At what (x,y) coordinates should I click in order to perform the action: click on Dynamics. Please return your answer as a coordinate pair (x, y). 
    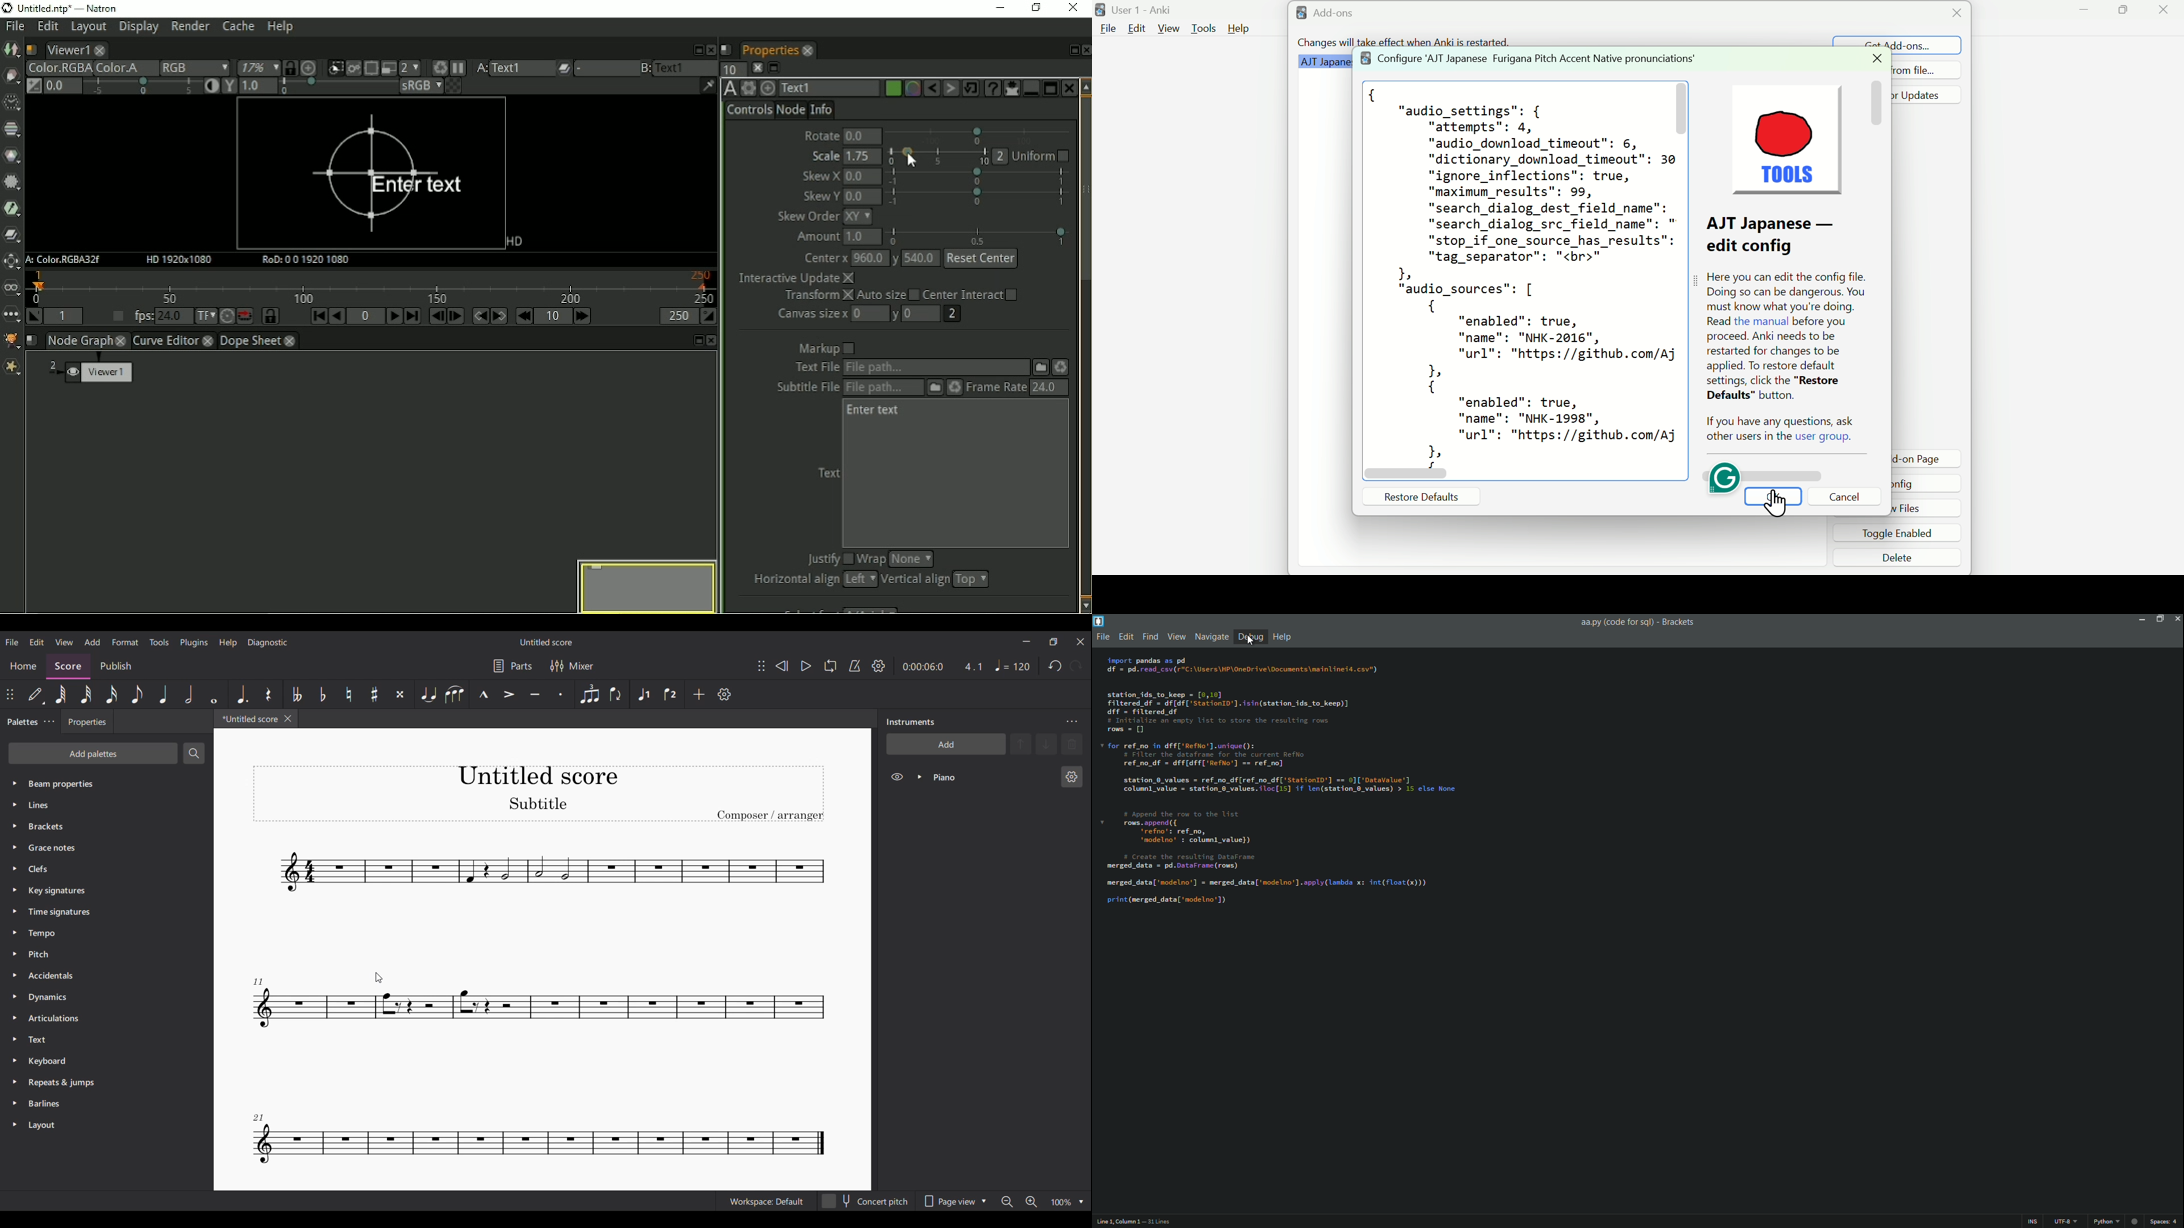
    Looking at the image, I should click on (96, 998).